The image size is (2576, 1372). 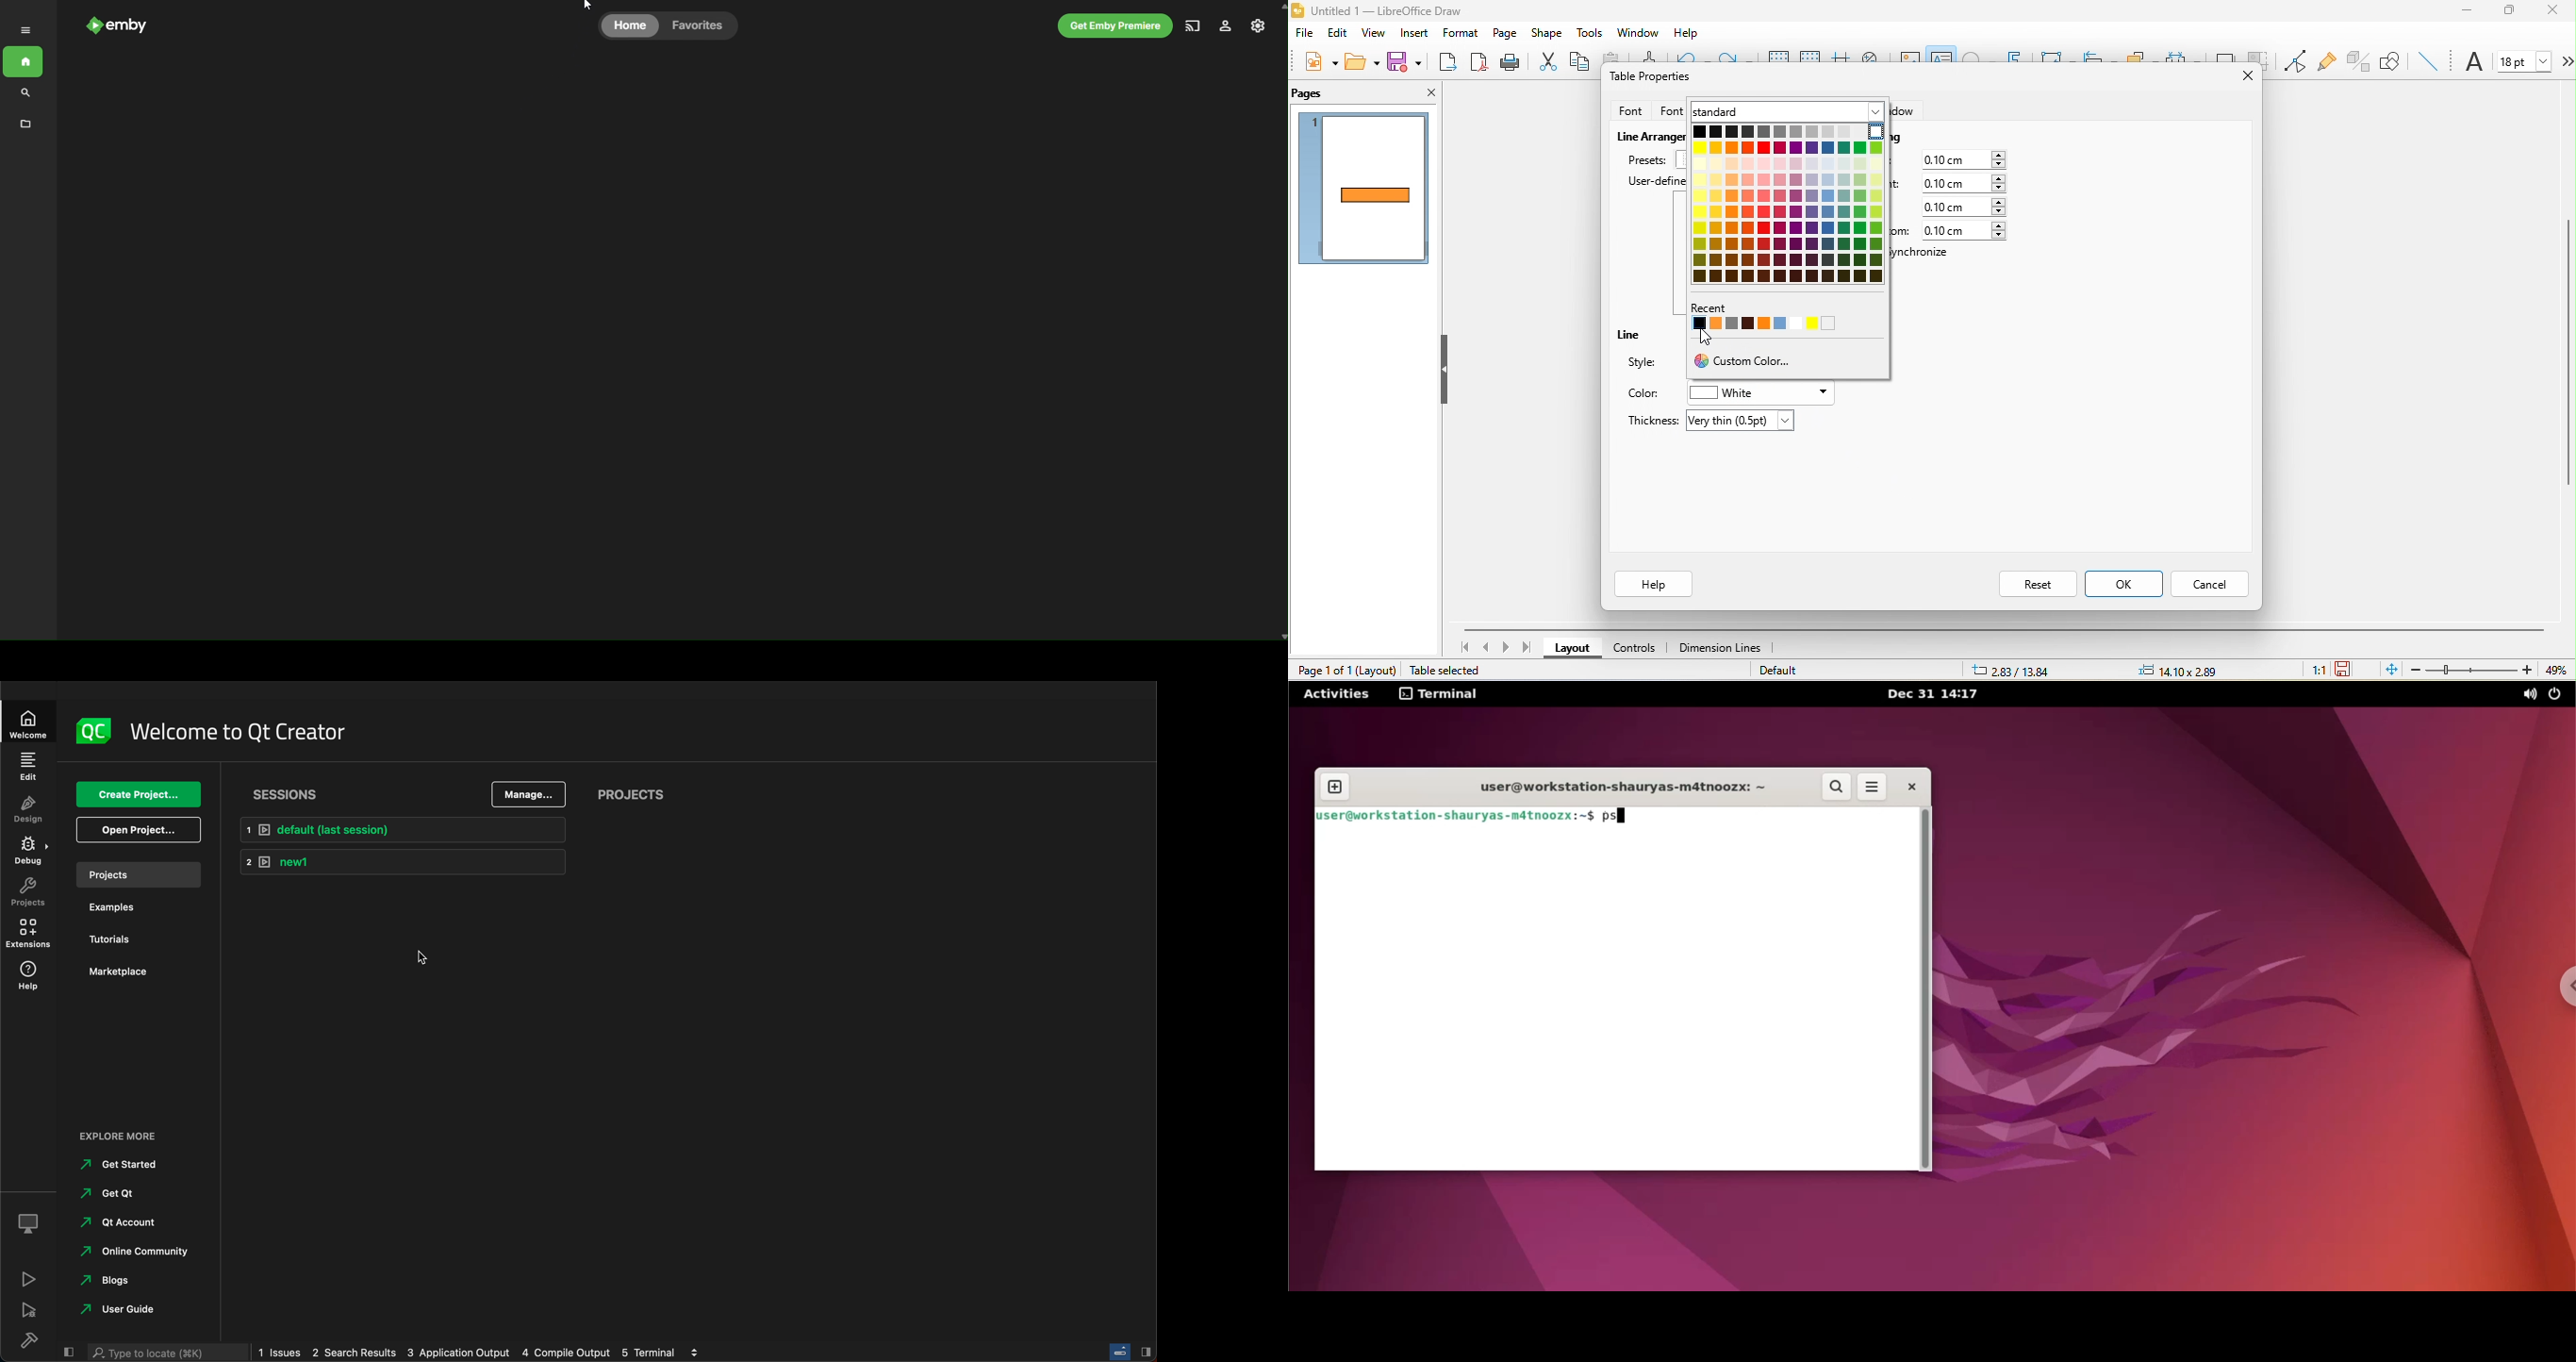 I want to click on vertical scroll bar, so click(x=2568, y=352).